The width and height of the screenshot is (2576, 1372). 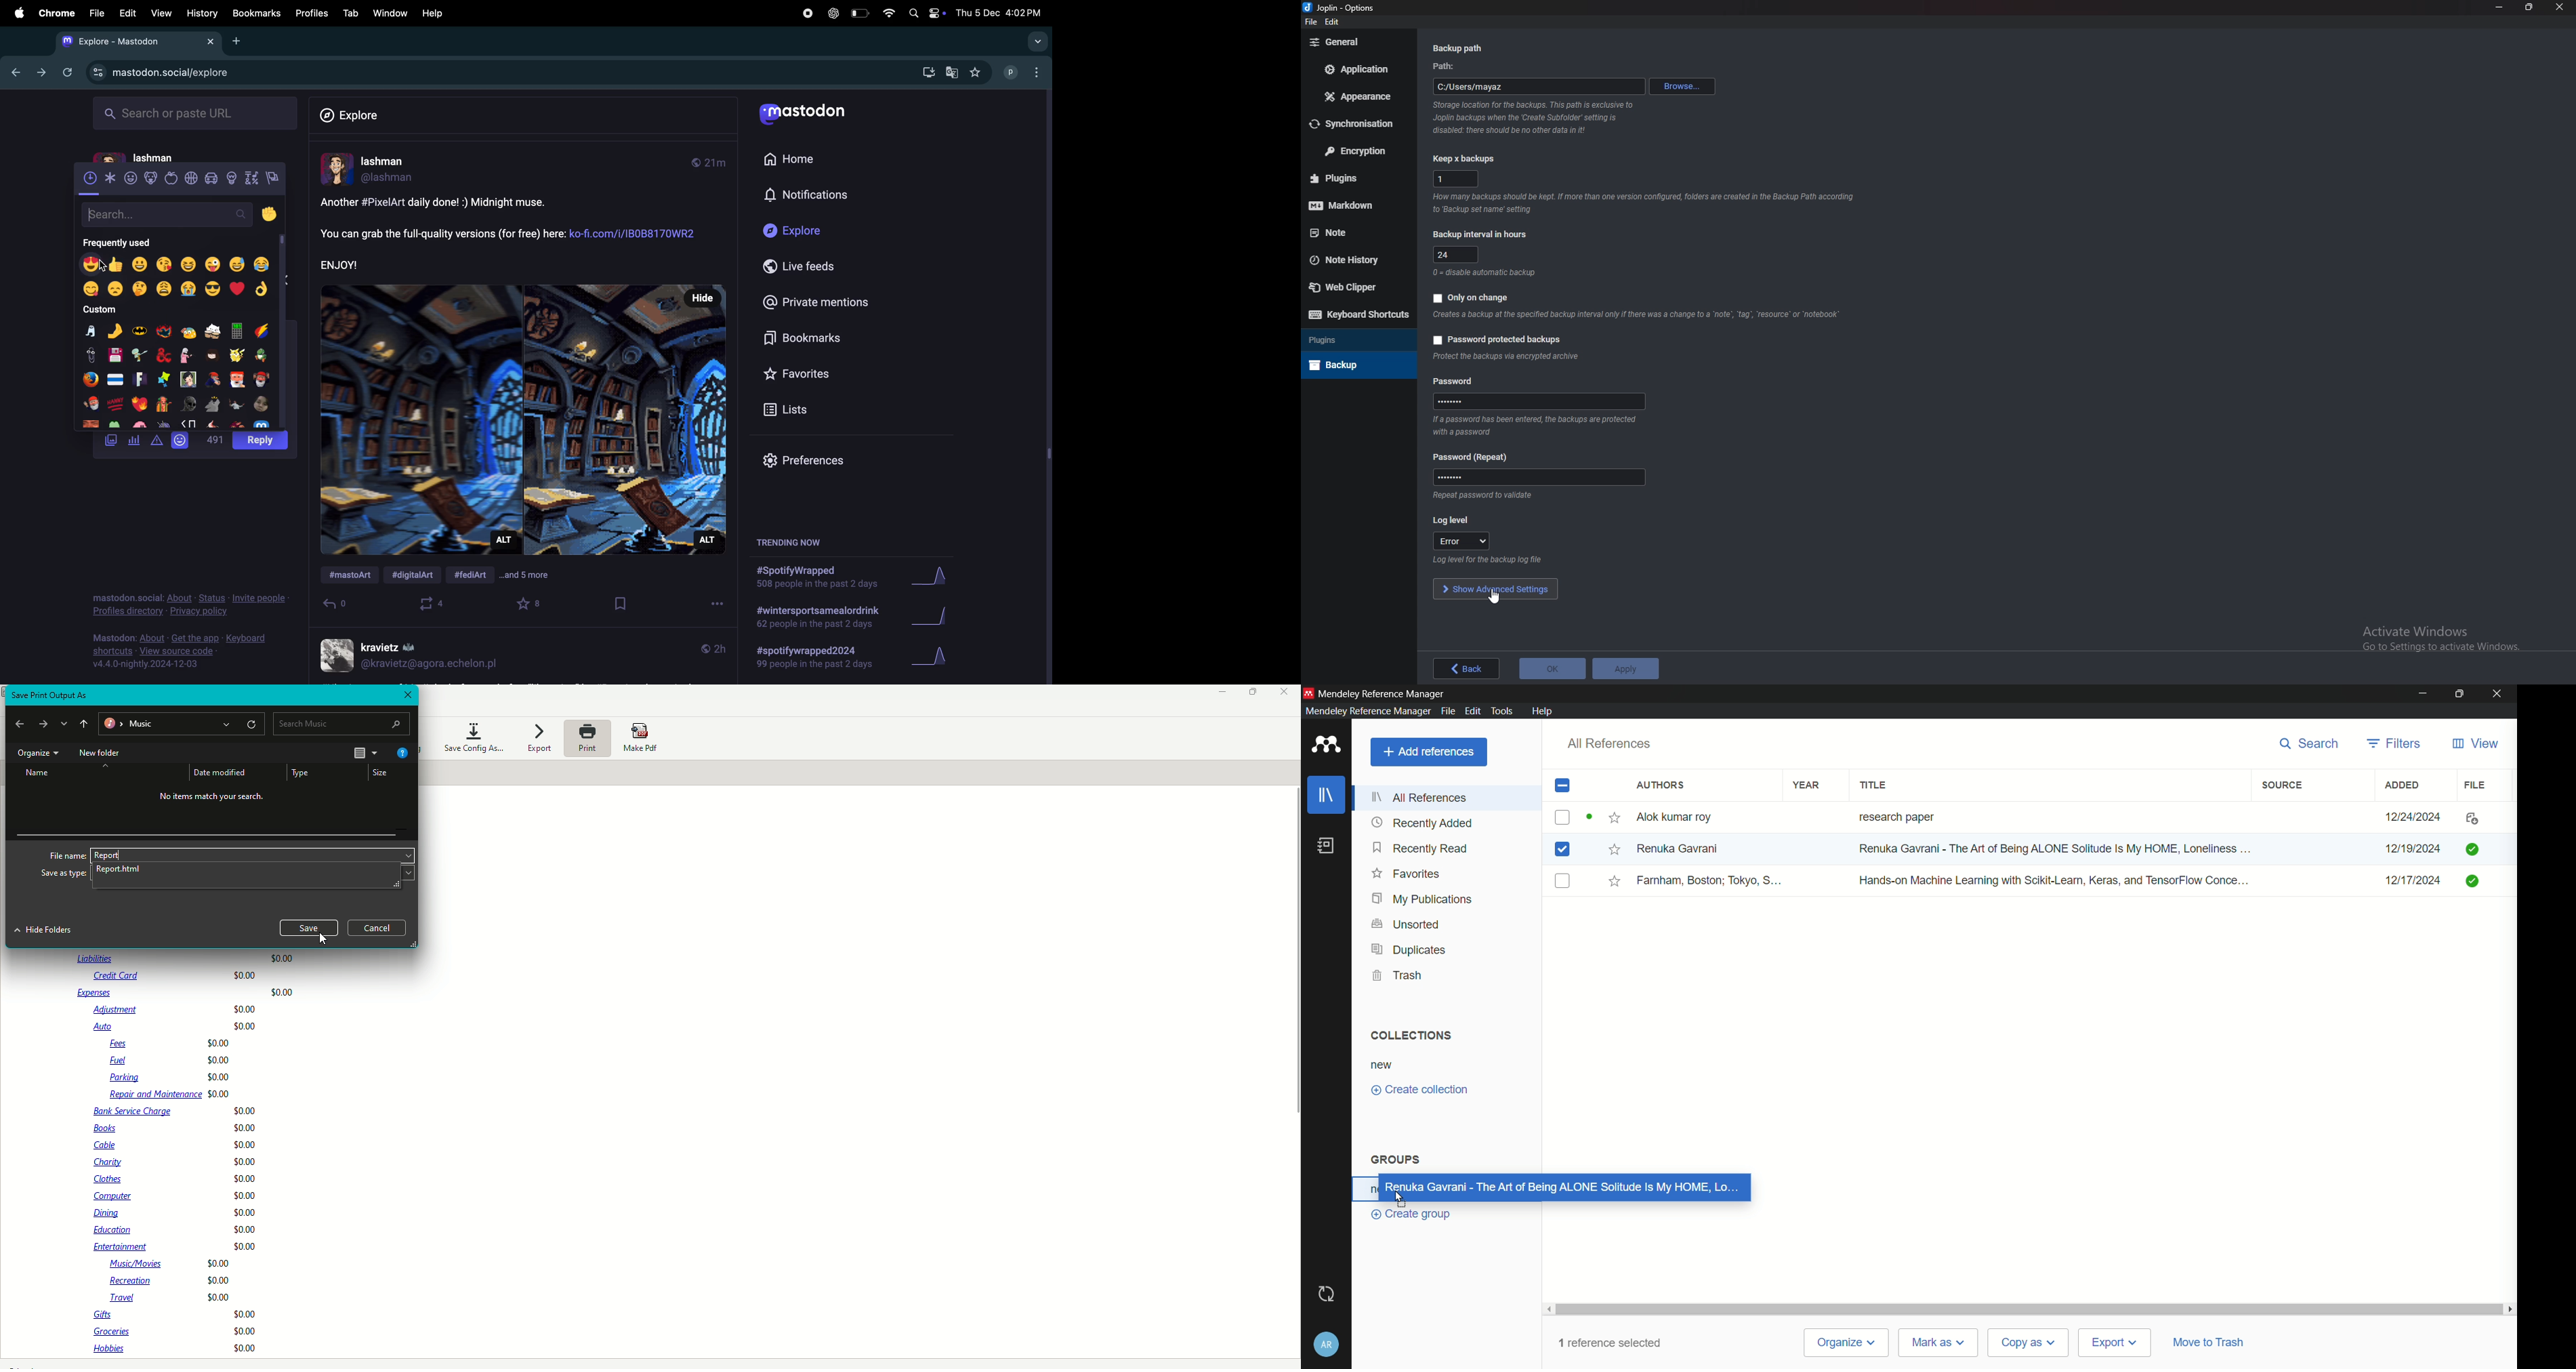 I want to click on filters, so click(x=2395, y=743).